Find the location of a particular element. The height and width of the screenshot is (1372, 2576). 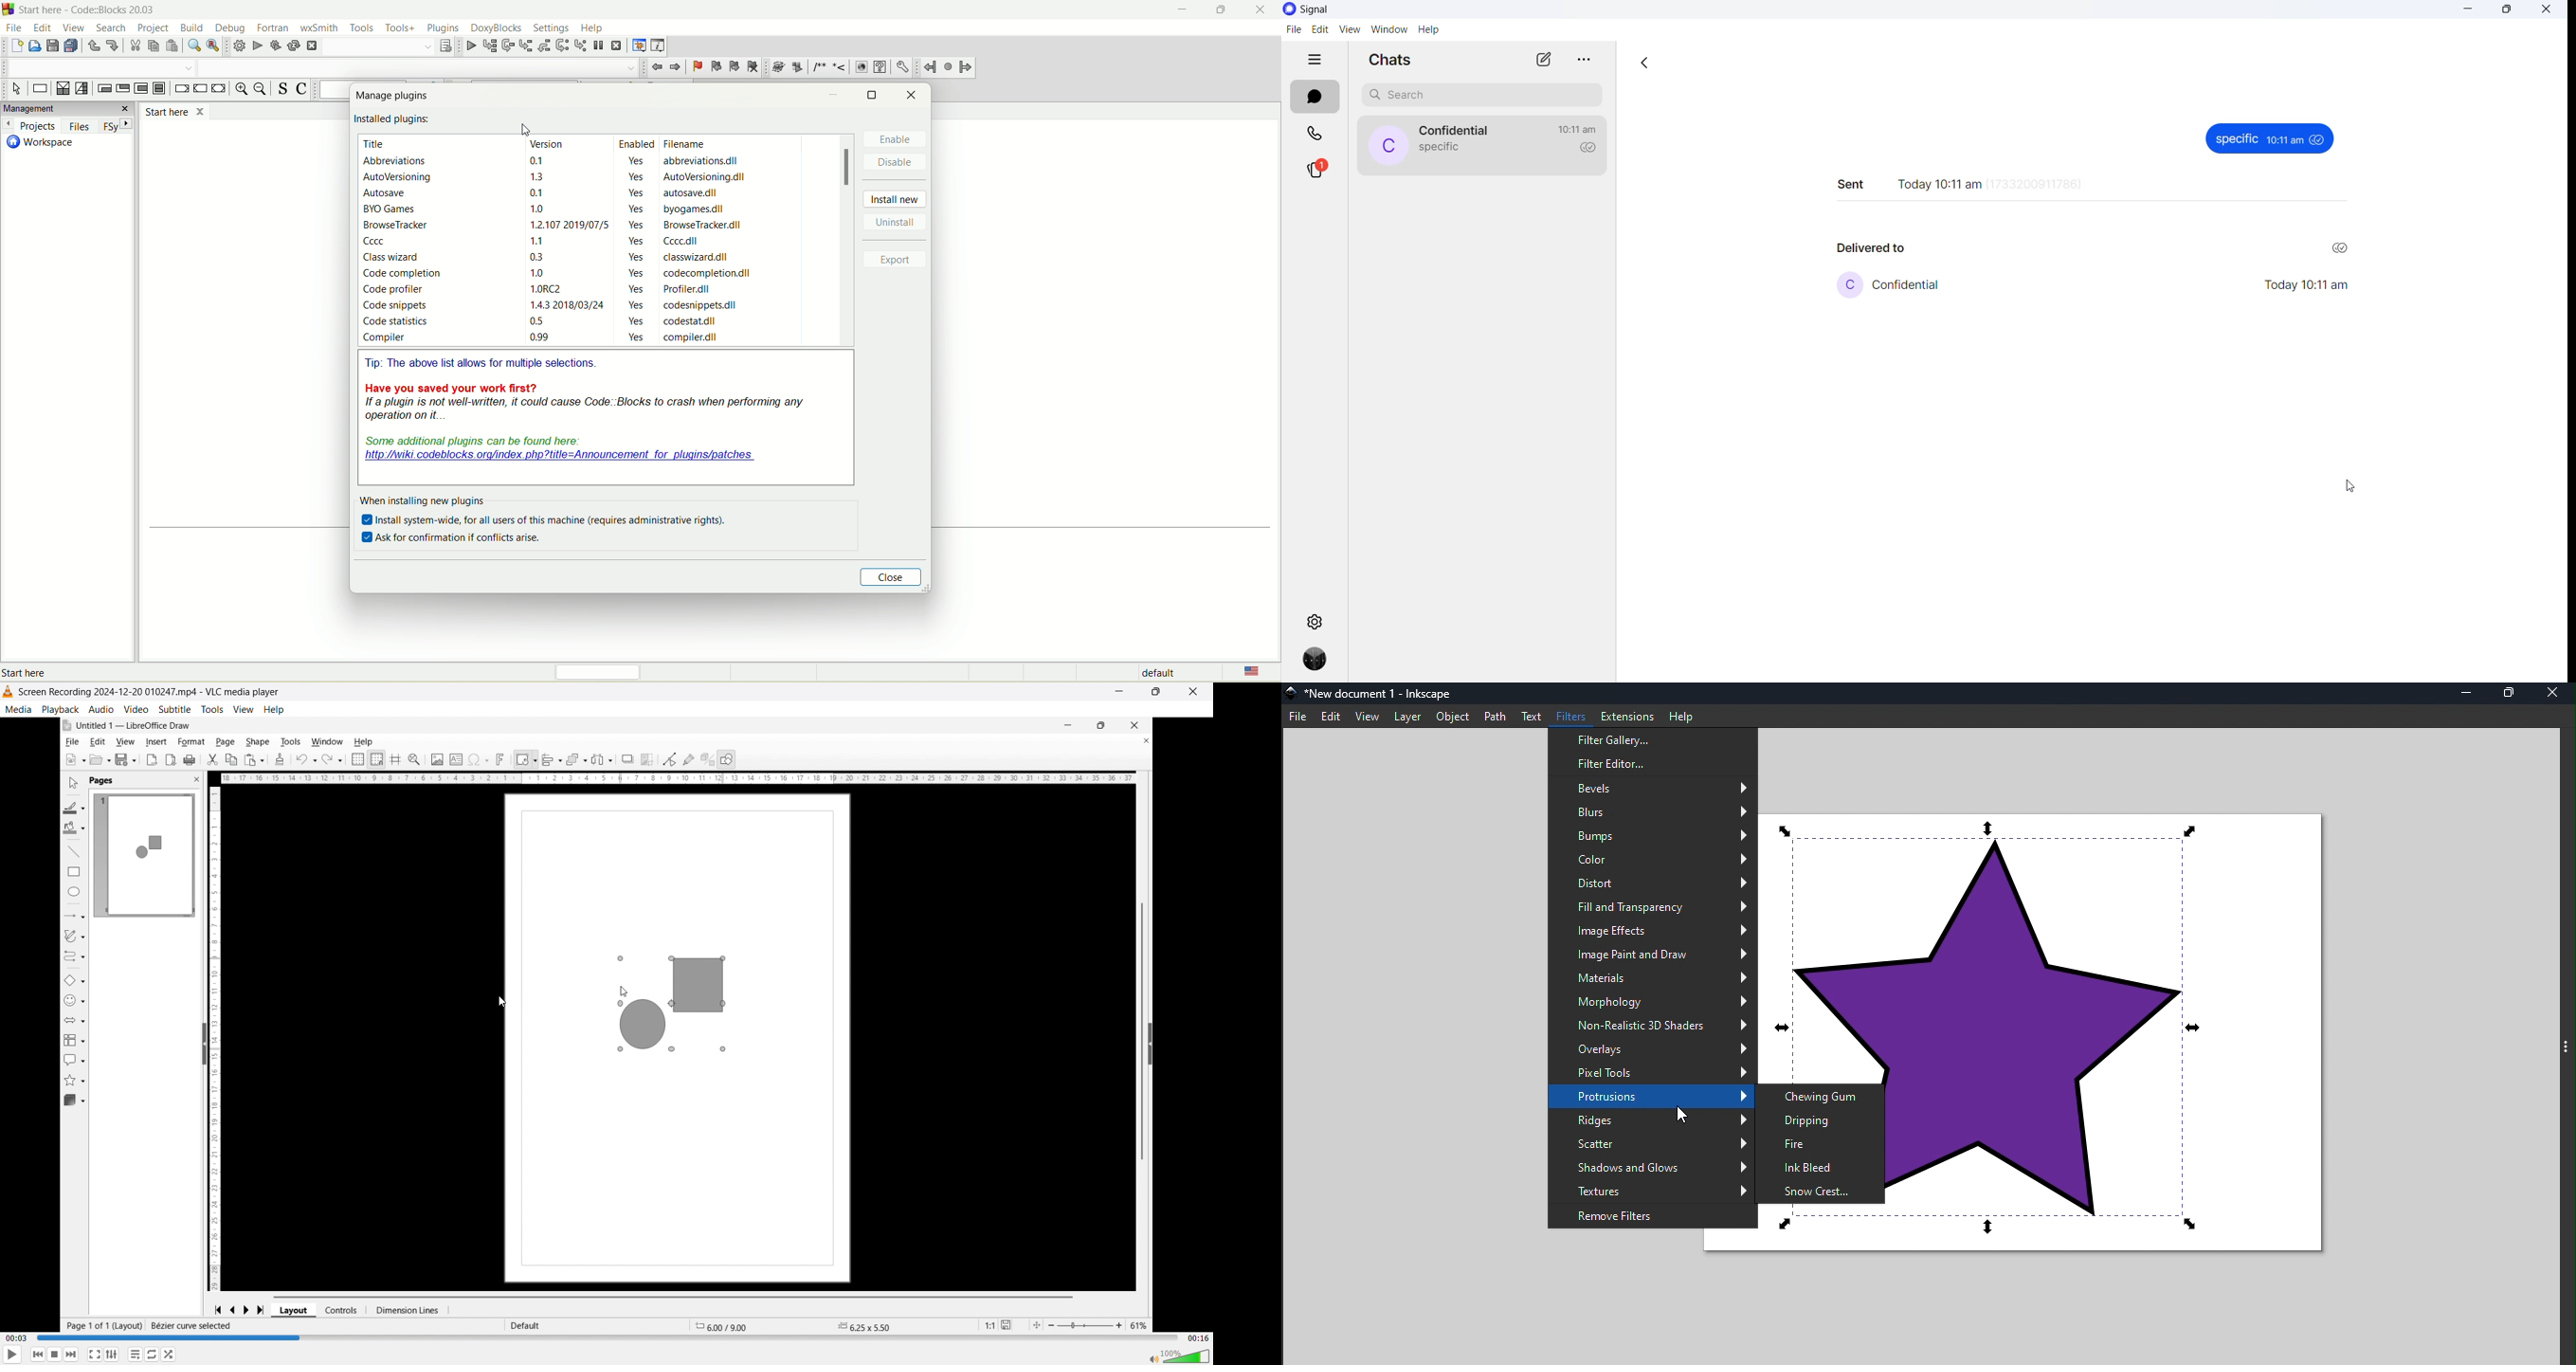

view is located at coordinates (244, 709).